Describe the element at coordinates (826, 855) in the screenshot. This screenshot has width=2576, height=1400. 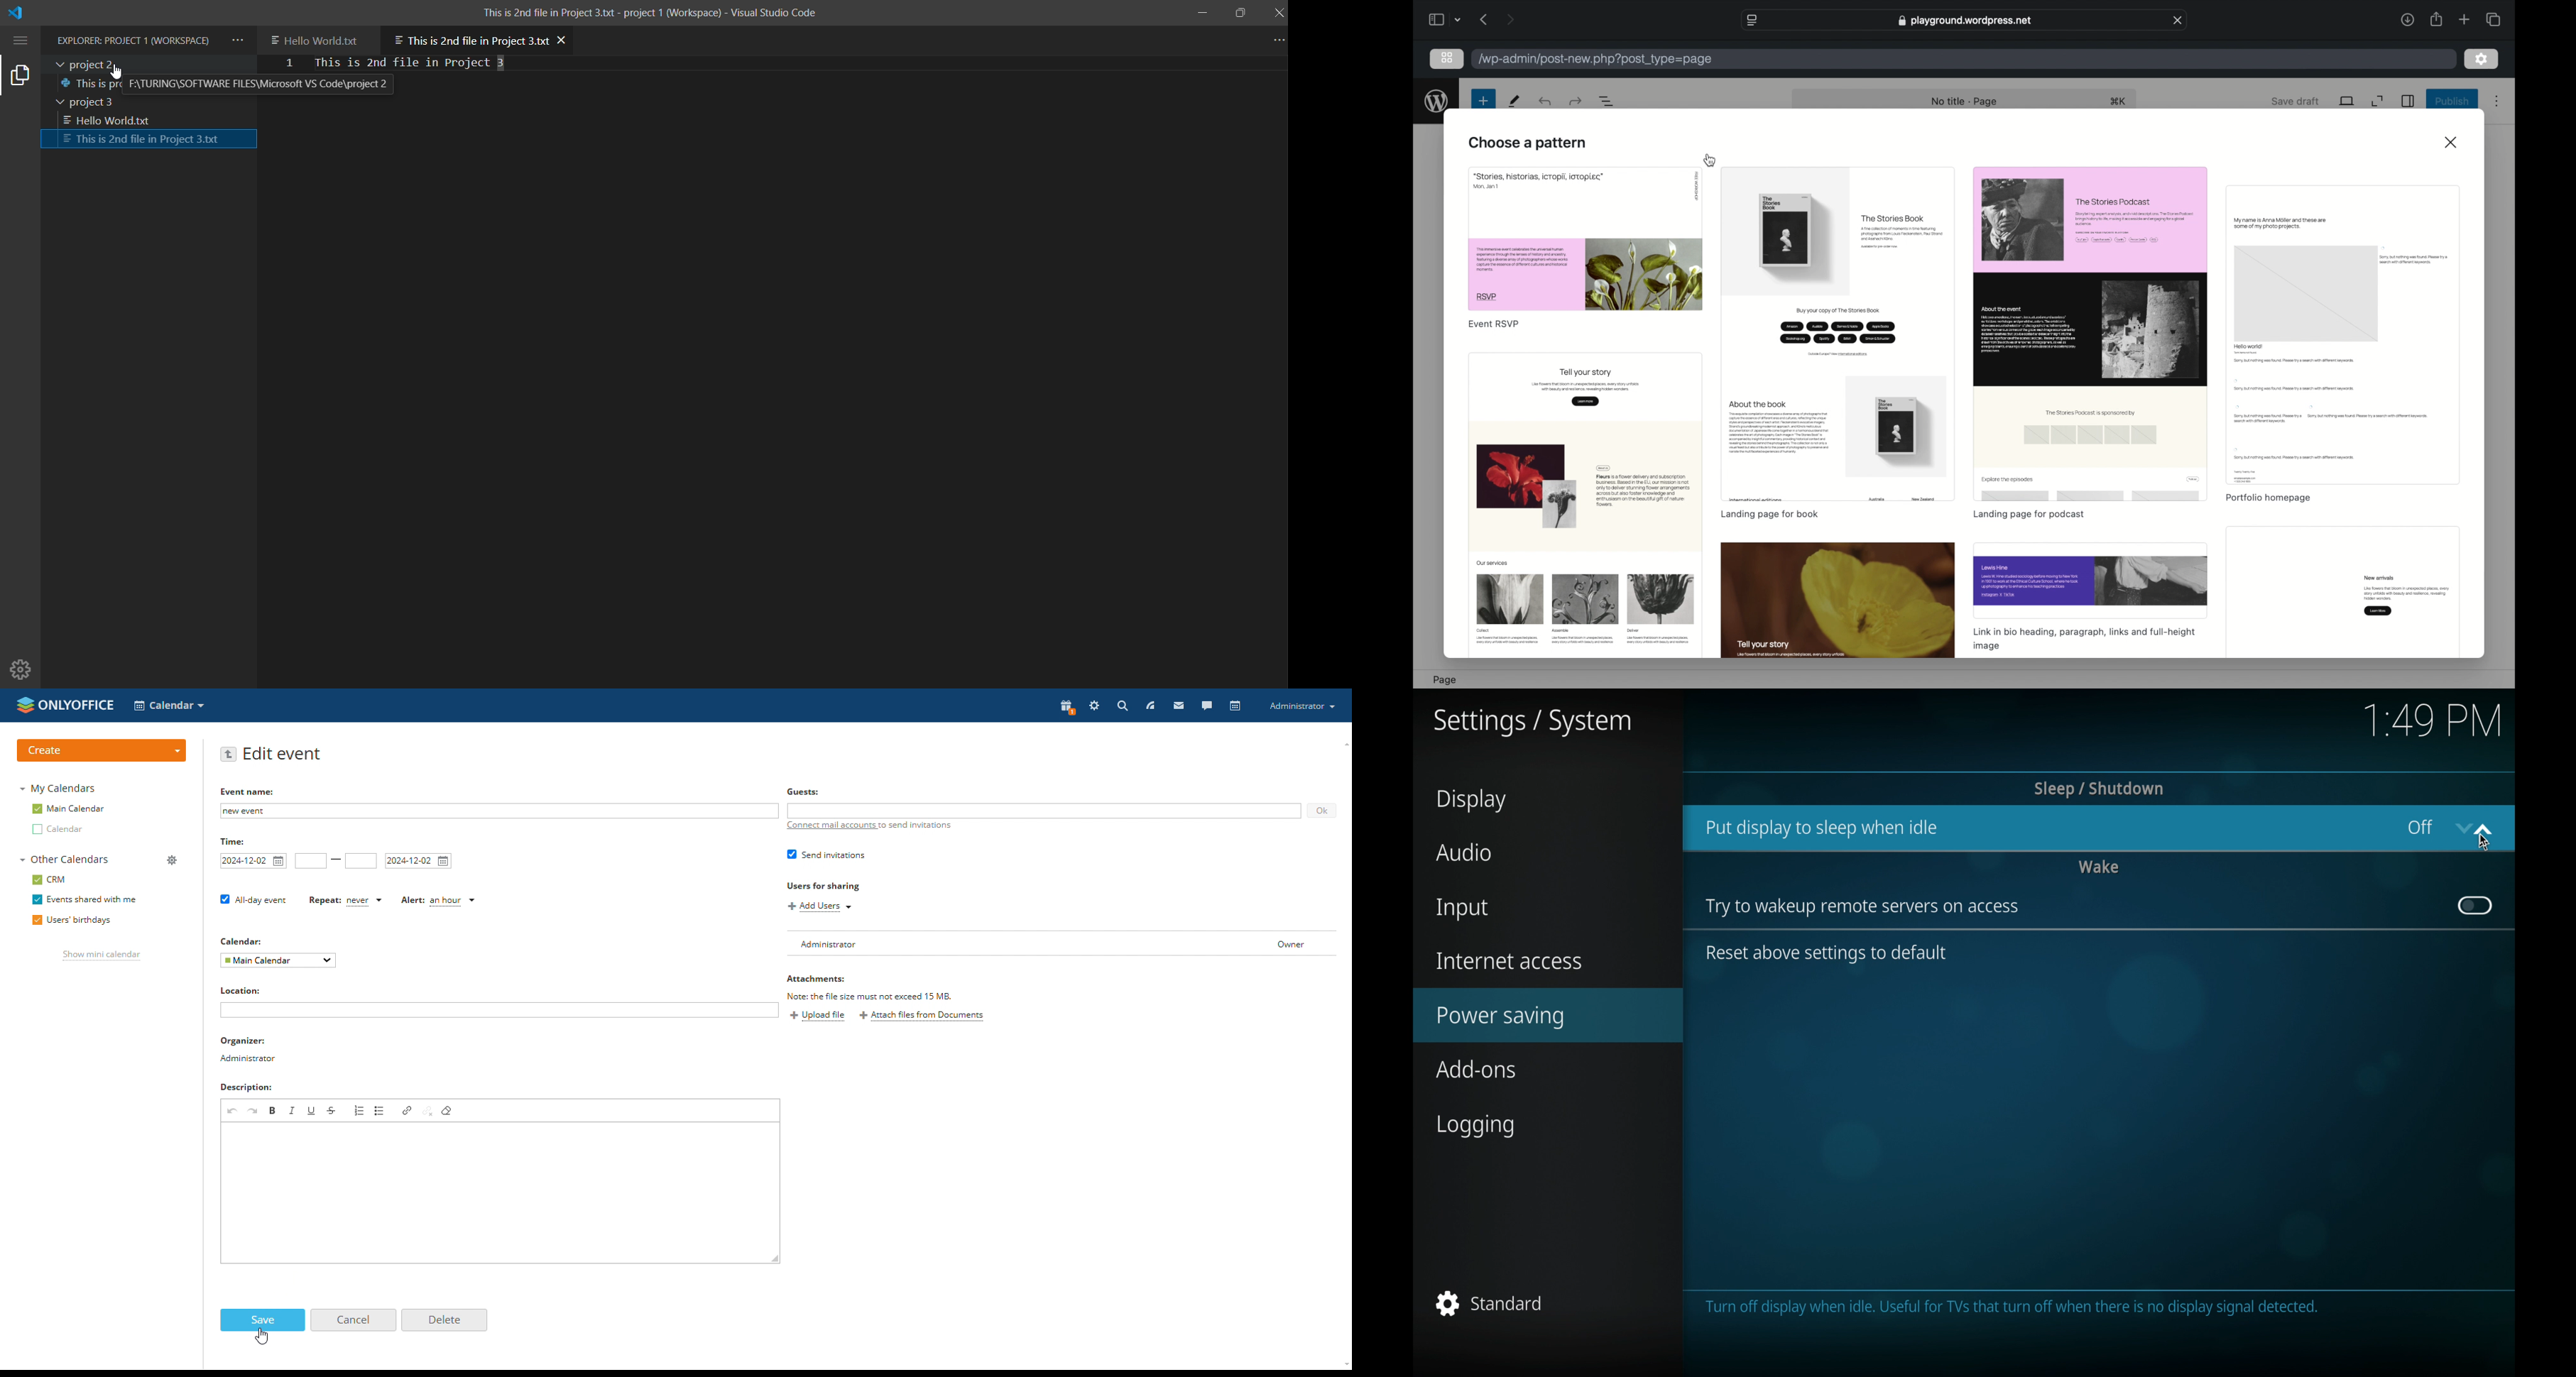
I see `send invitation` at that location.